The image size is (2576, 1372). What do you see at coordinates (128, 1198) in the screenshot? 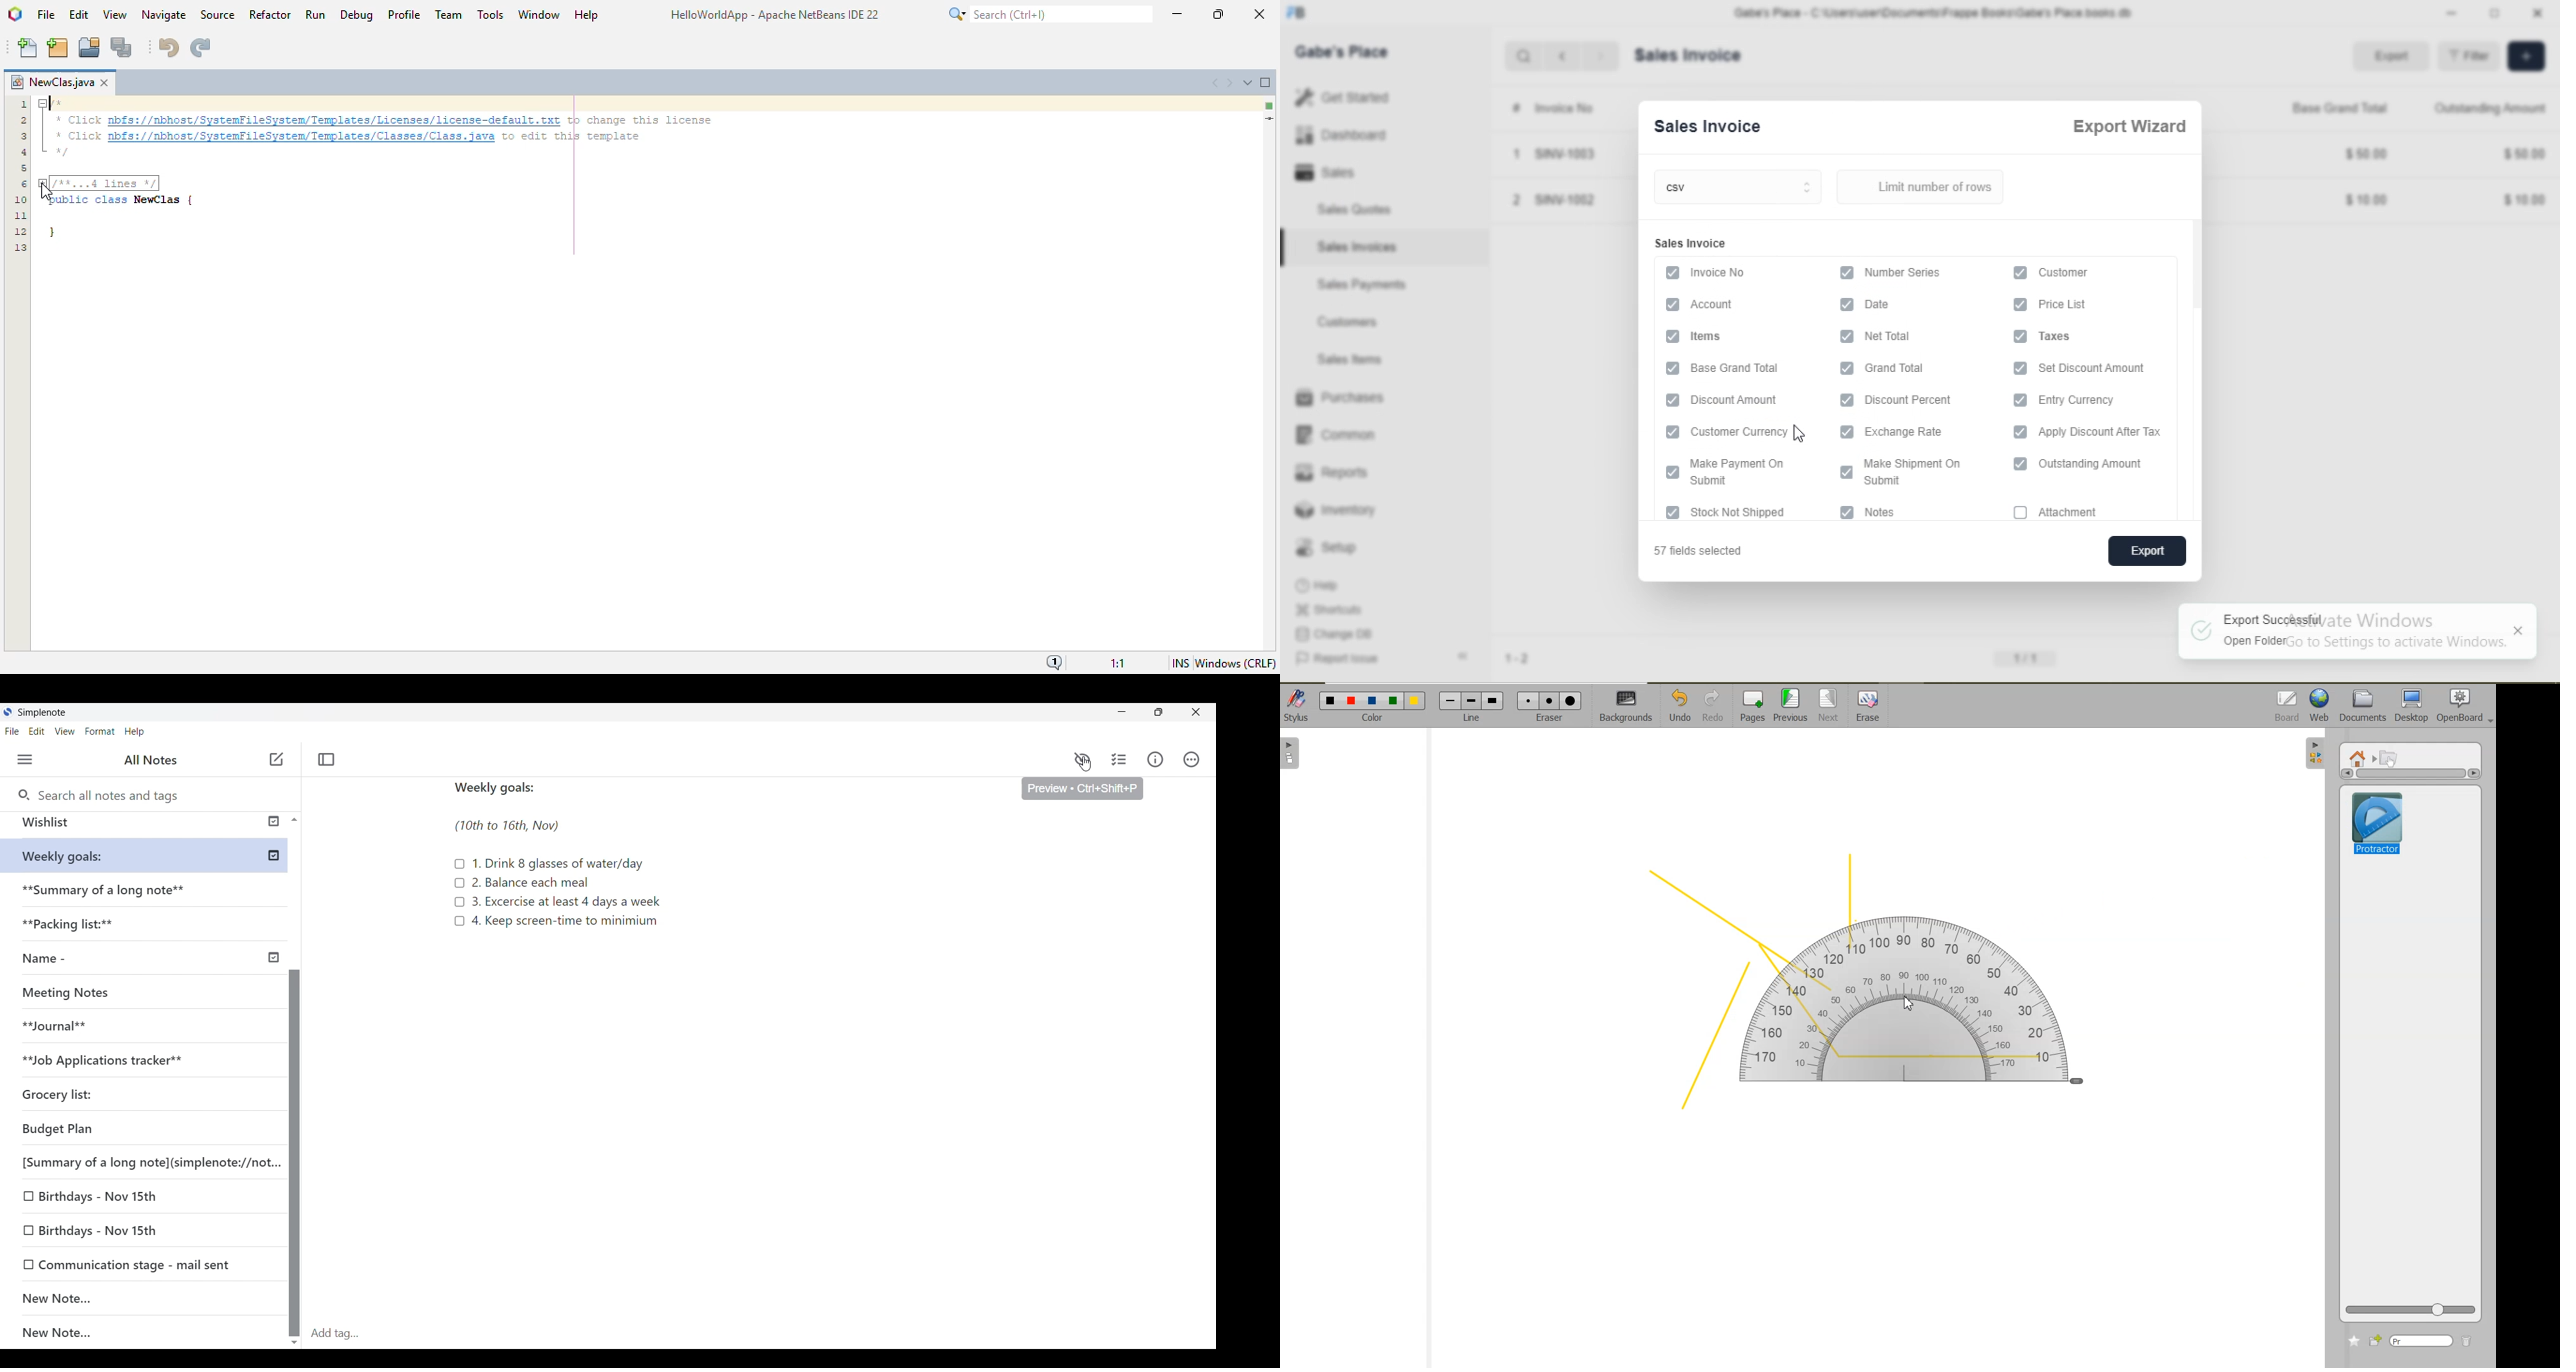
I see `Birthdays - Nov 15th` at bounding box center [128, 1198].